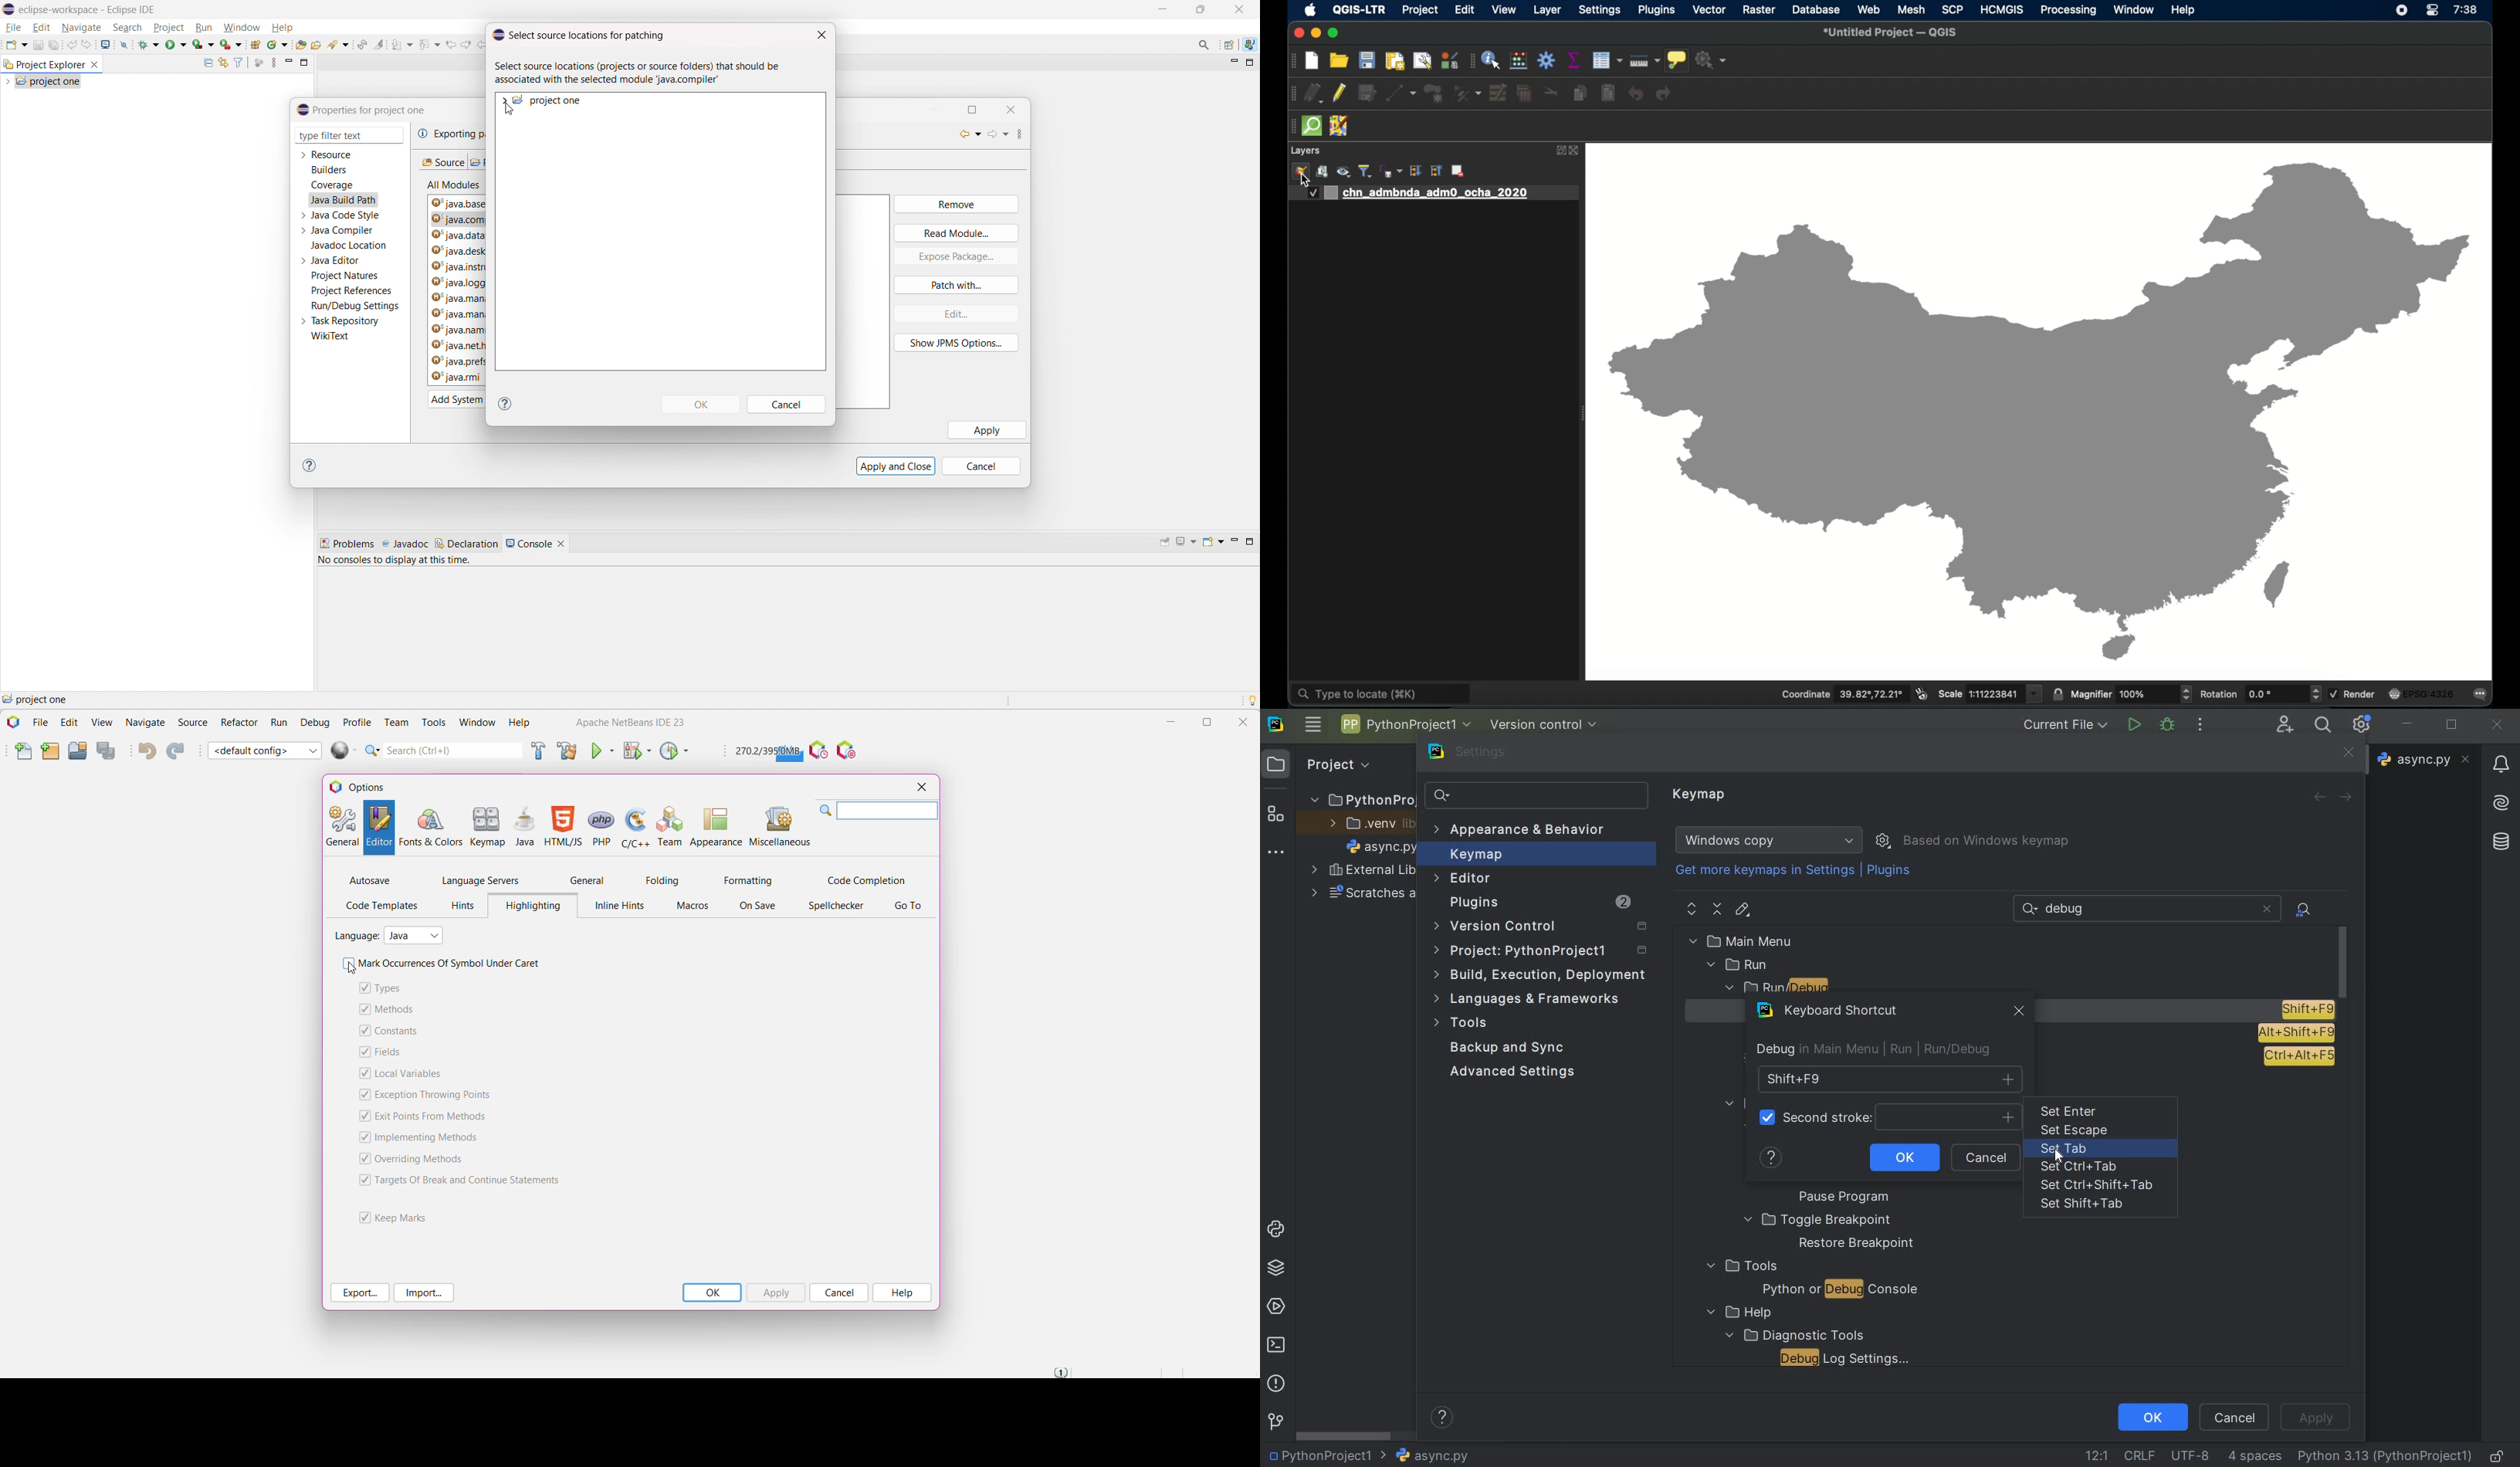  I want to click on plugins, so click(1891, 873).